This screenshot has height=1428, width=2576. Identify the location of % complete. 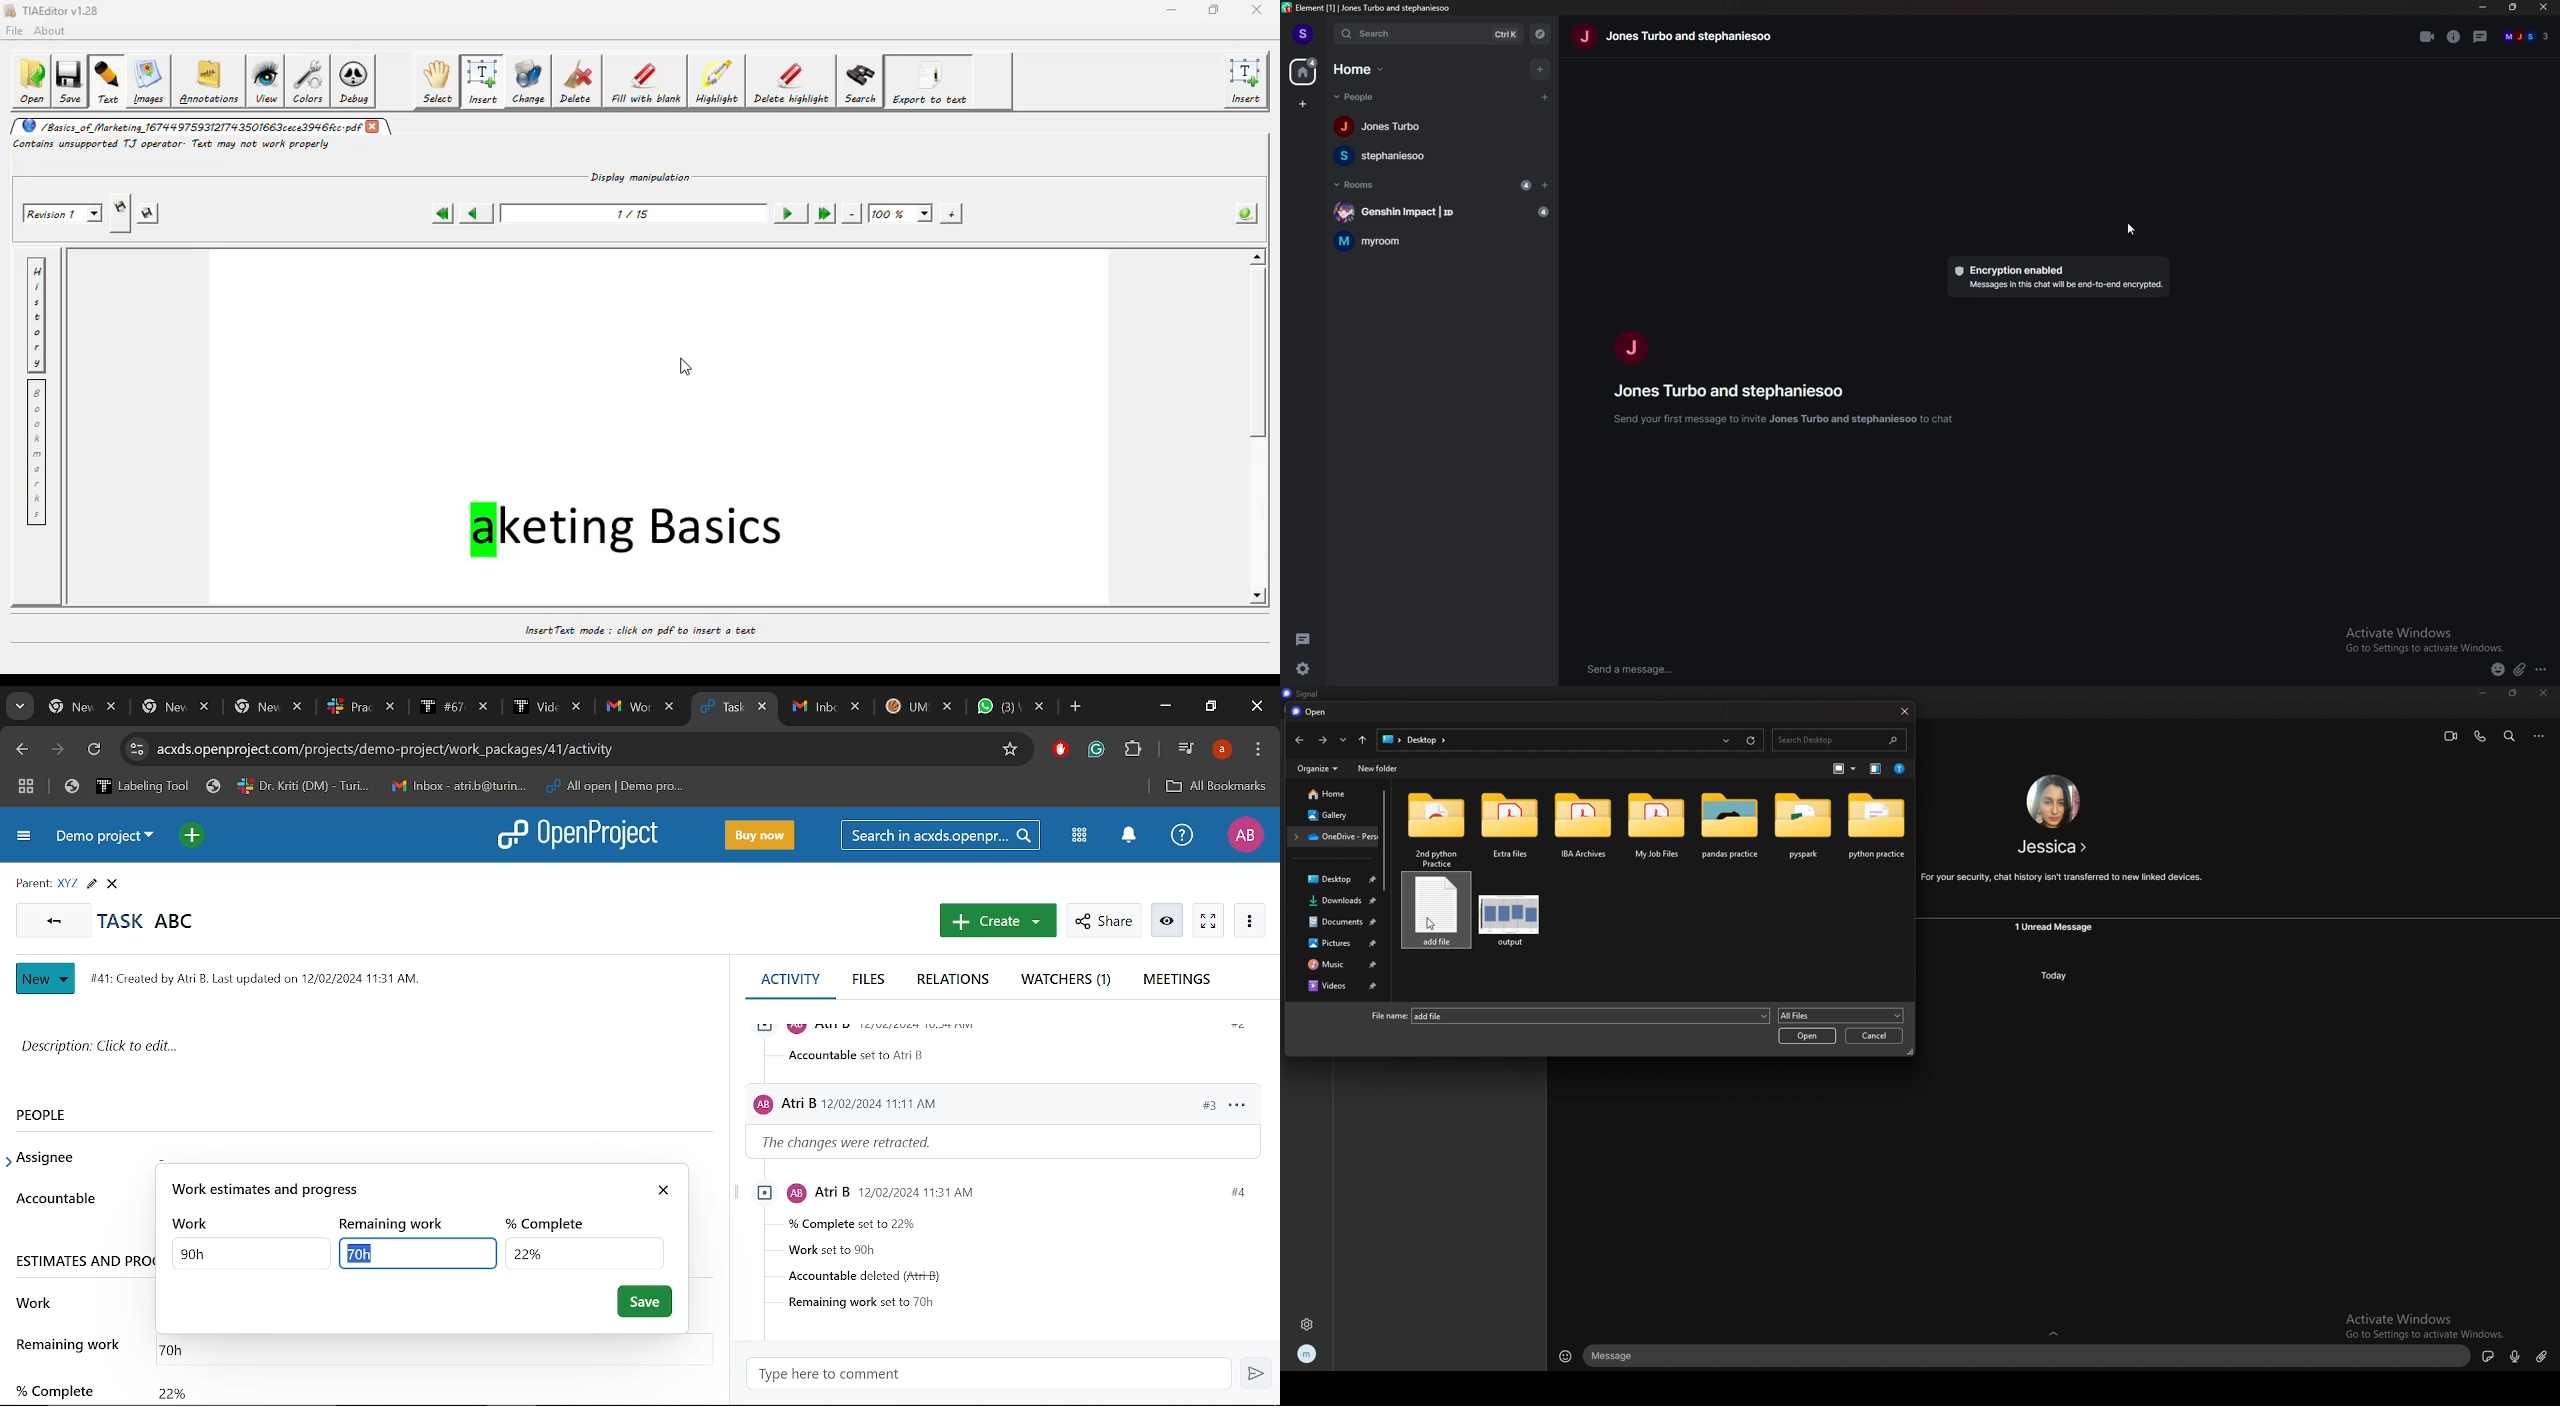
(552, 1221).